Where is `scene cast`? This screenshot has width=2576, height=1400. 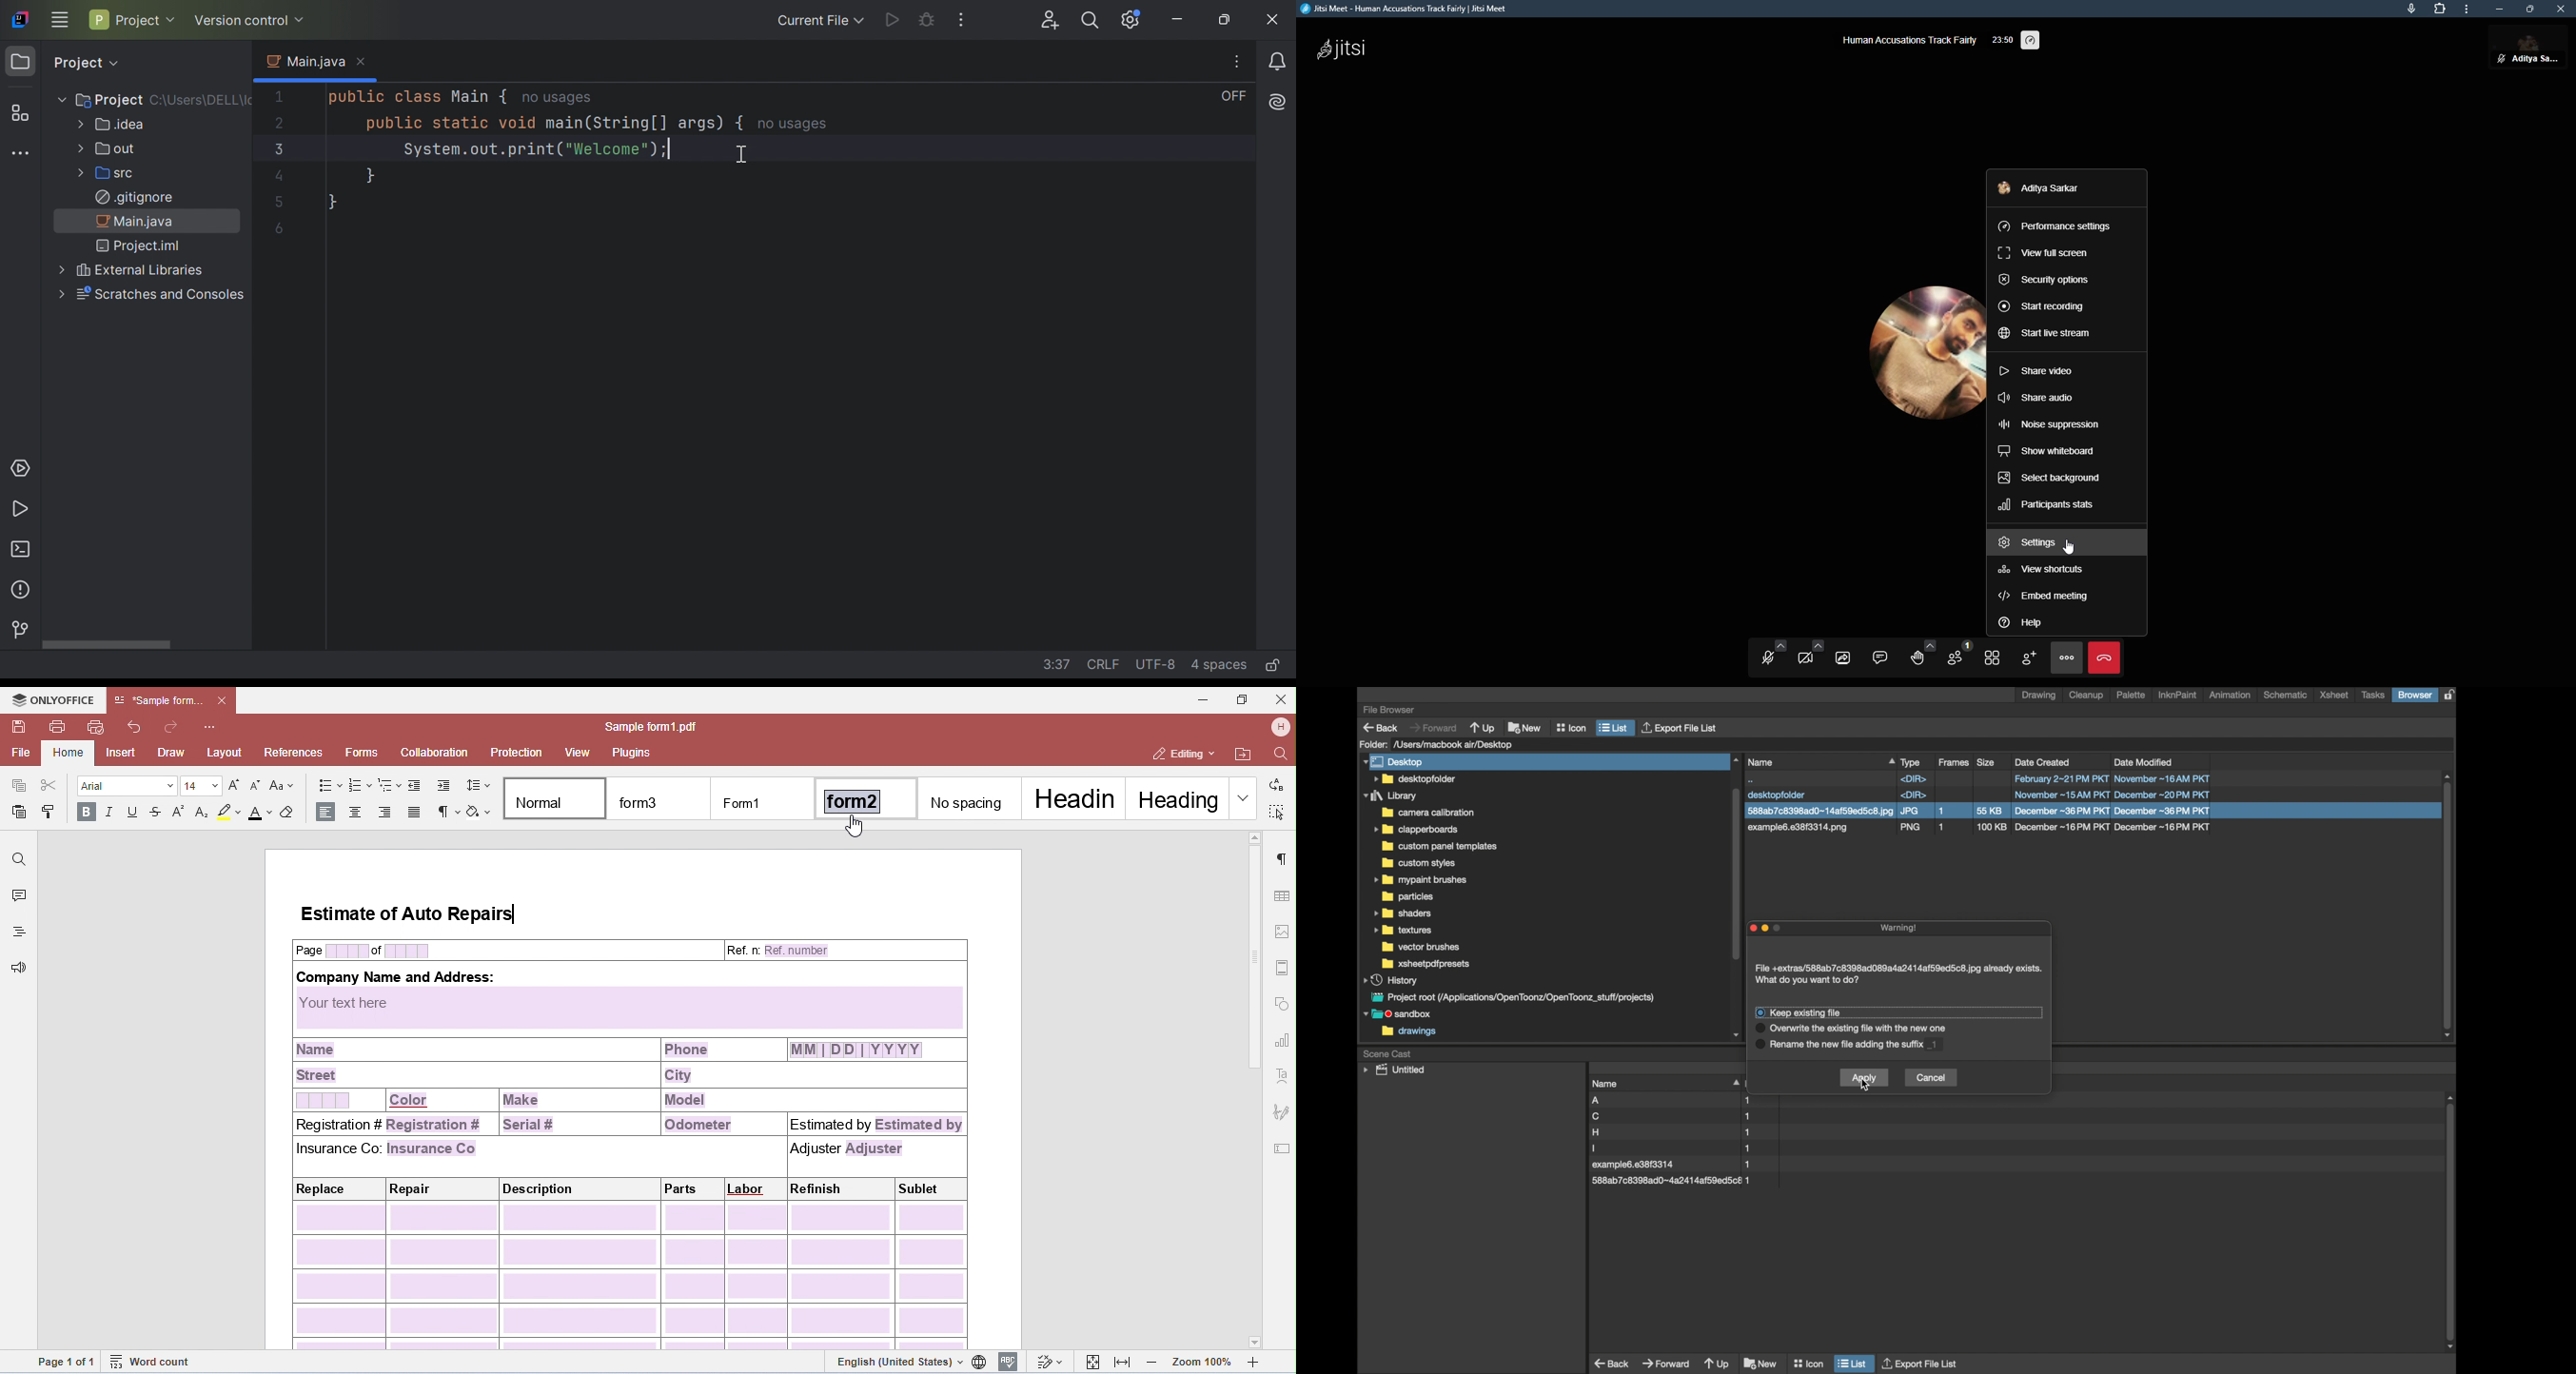 scene cast is located at coordinates (1388, 1053).